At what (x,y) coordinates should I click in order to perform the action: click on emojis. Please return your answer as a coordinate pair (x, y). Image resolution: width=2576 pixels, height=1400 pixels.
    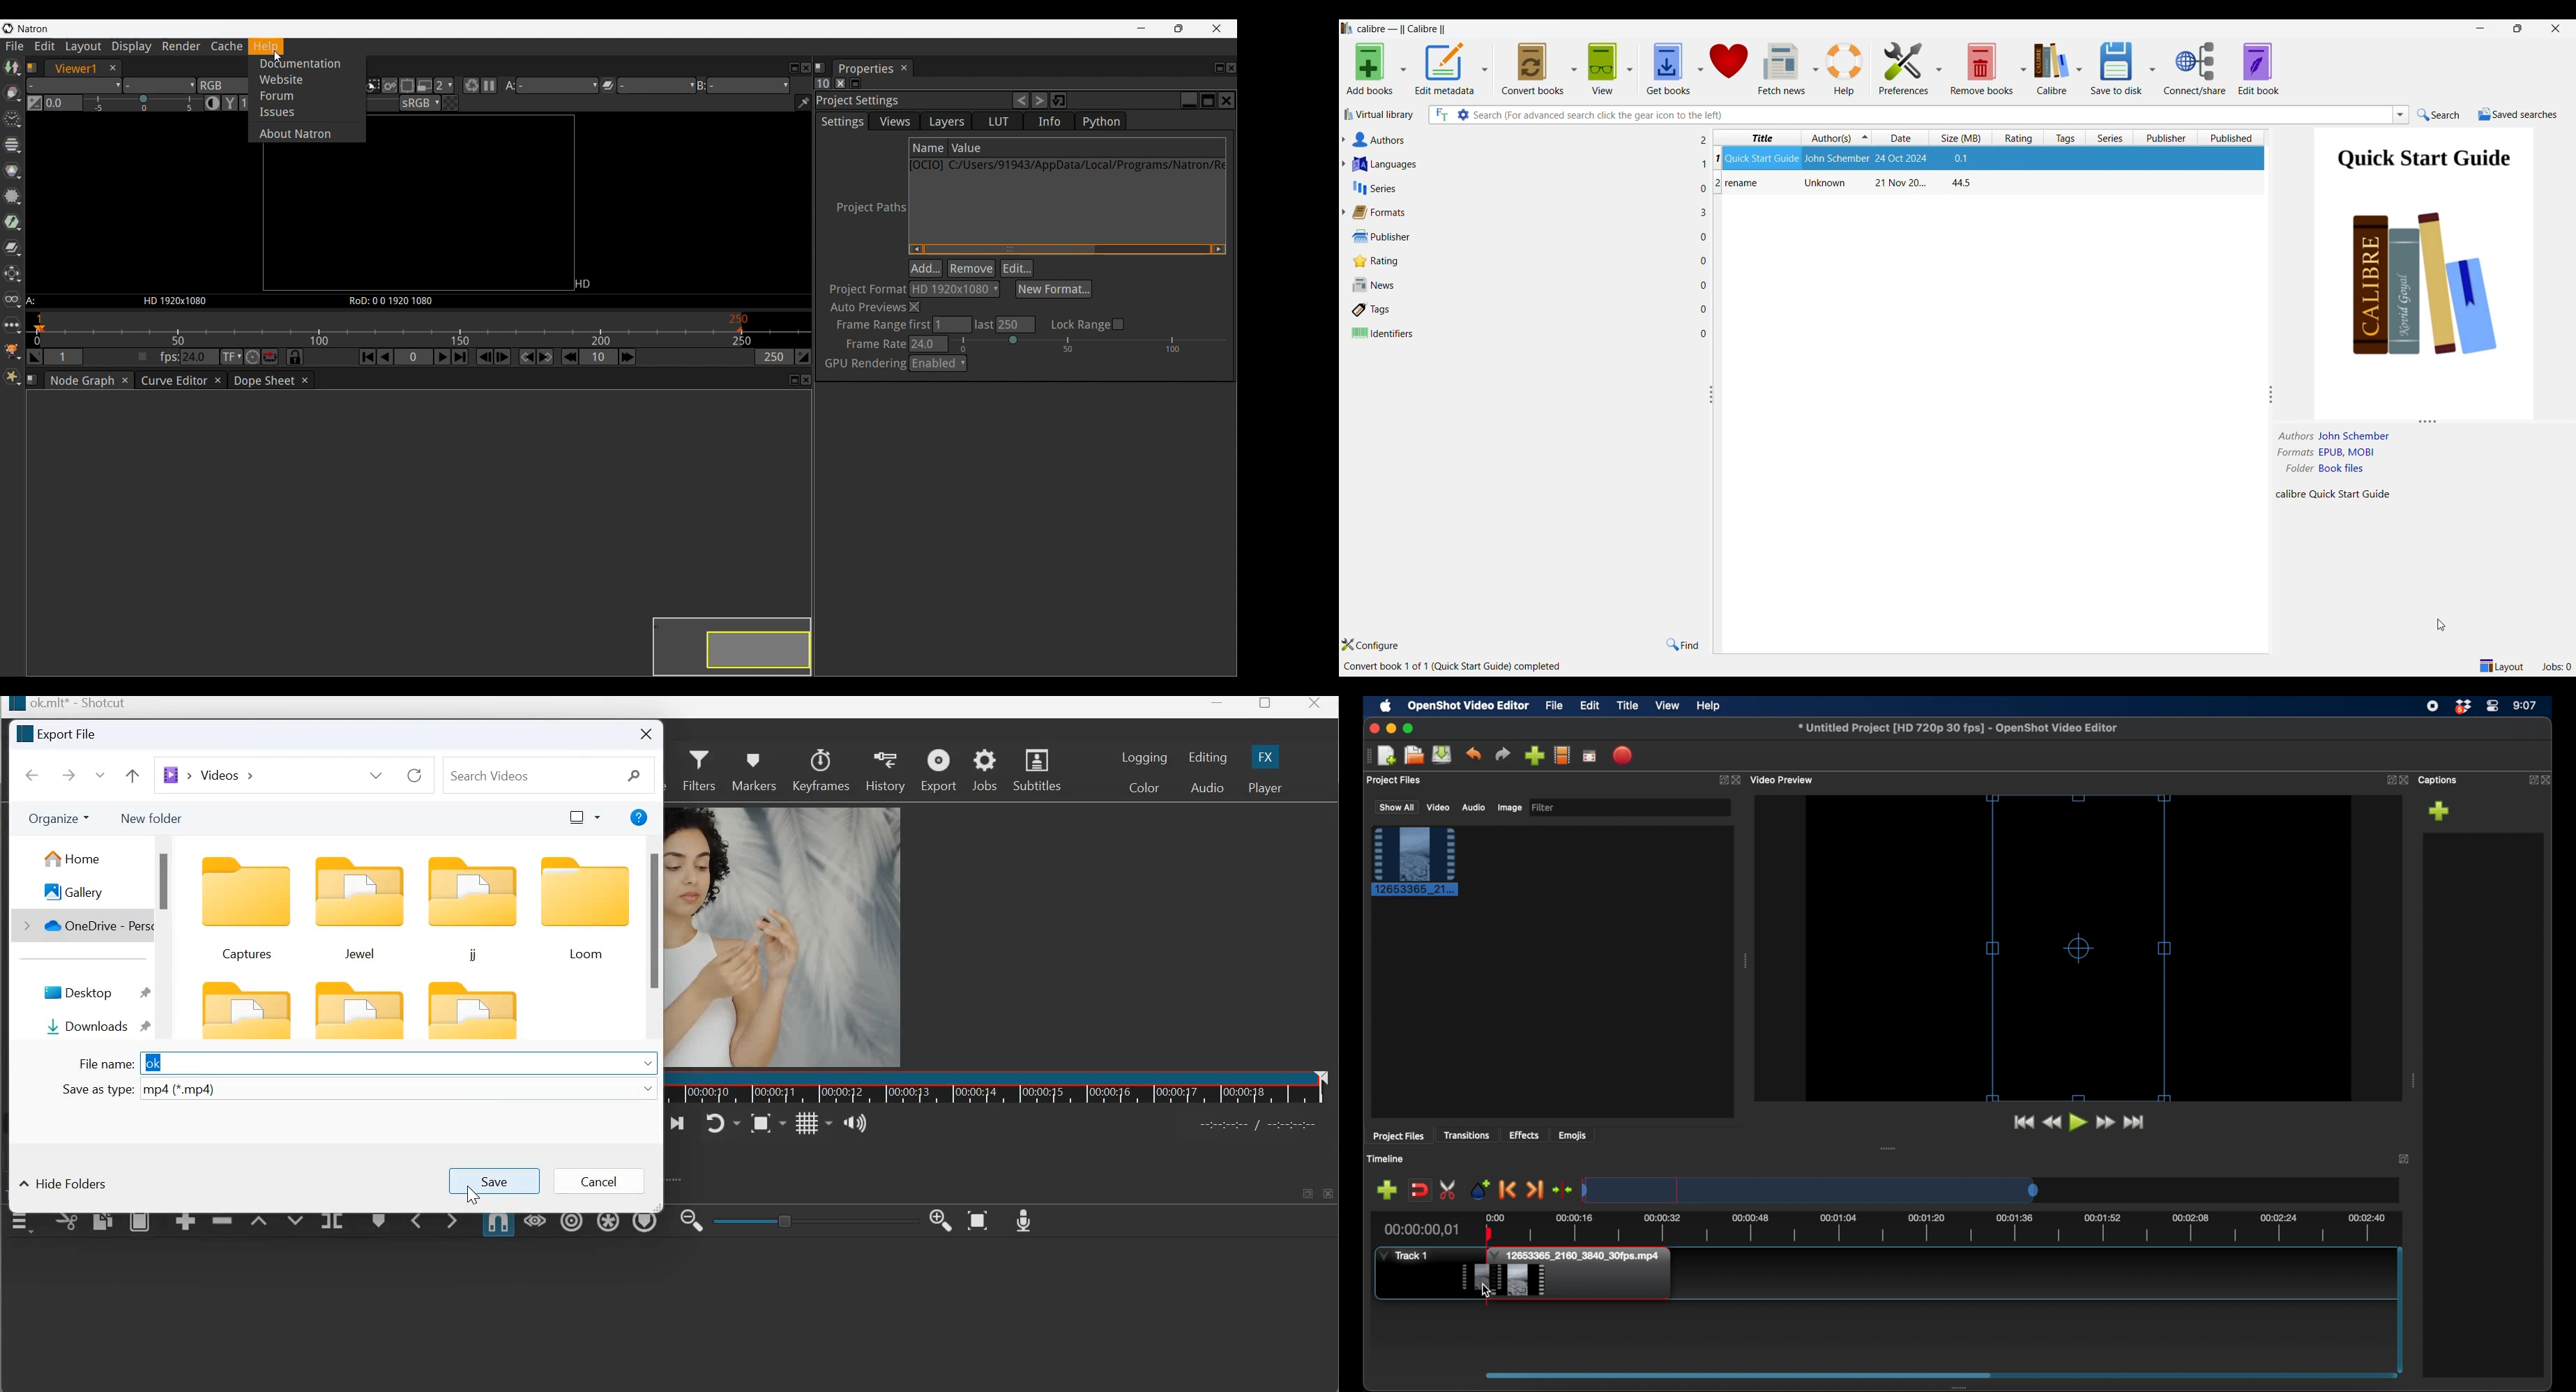
    Looking at the image, I should click on (1573, 1136).